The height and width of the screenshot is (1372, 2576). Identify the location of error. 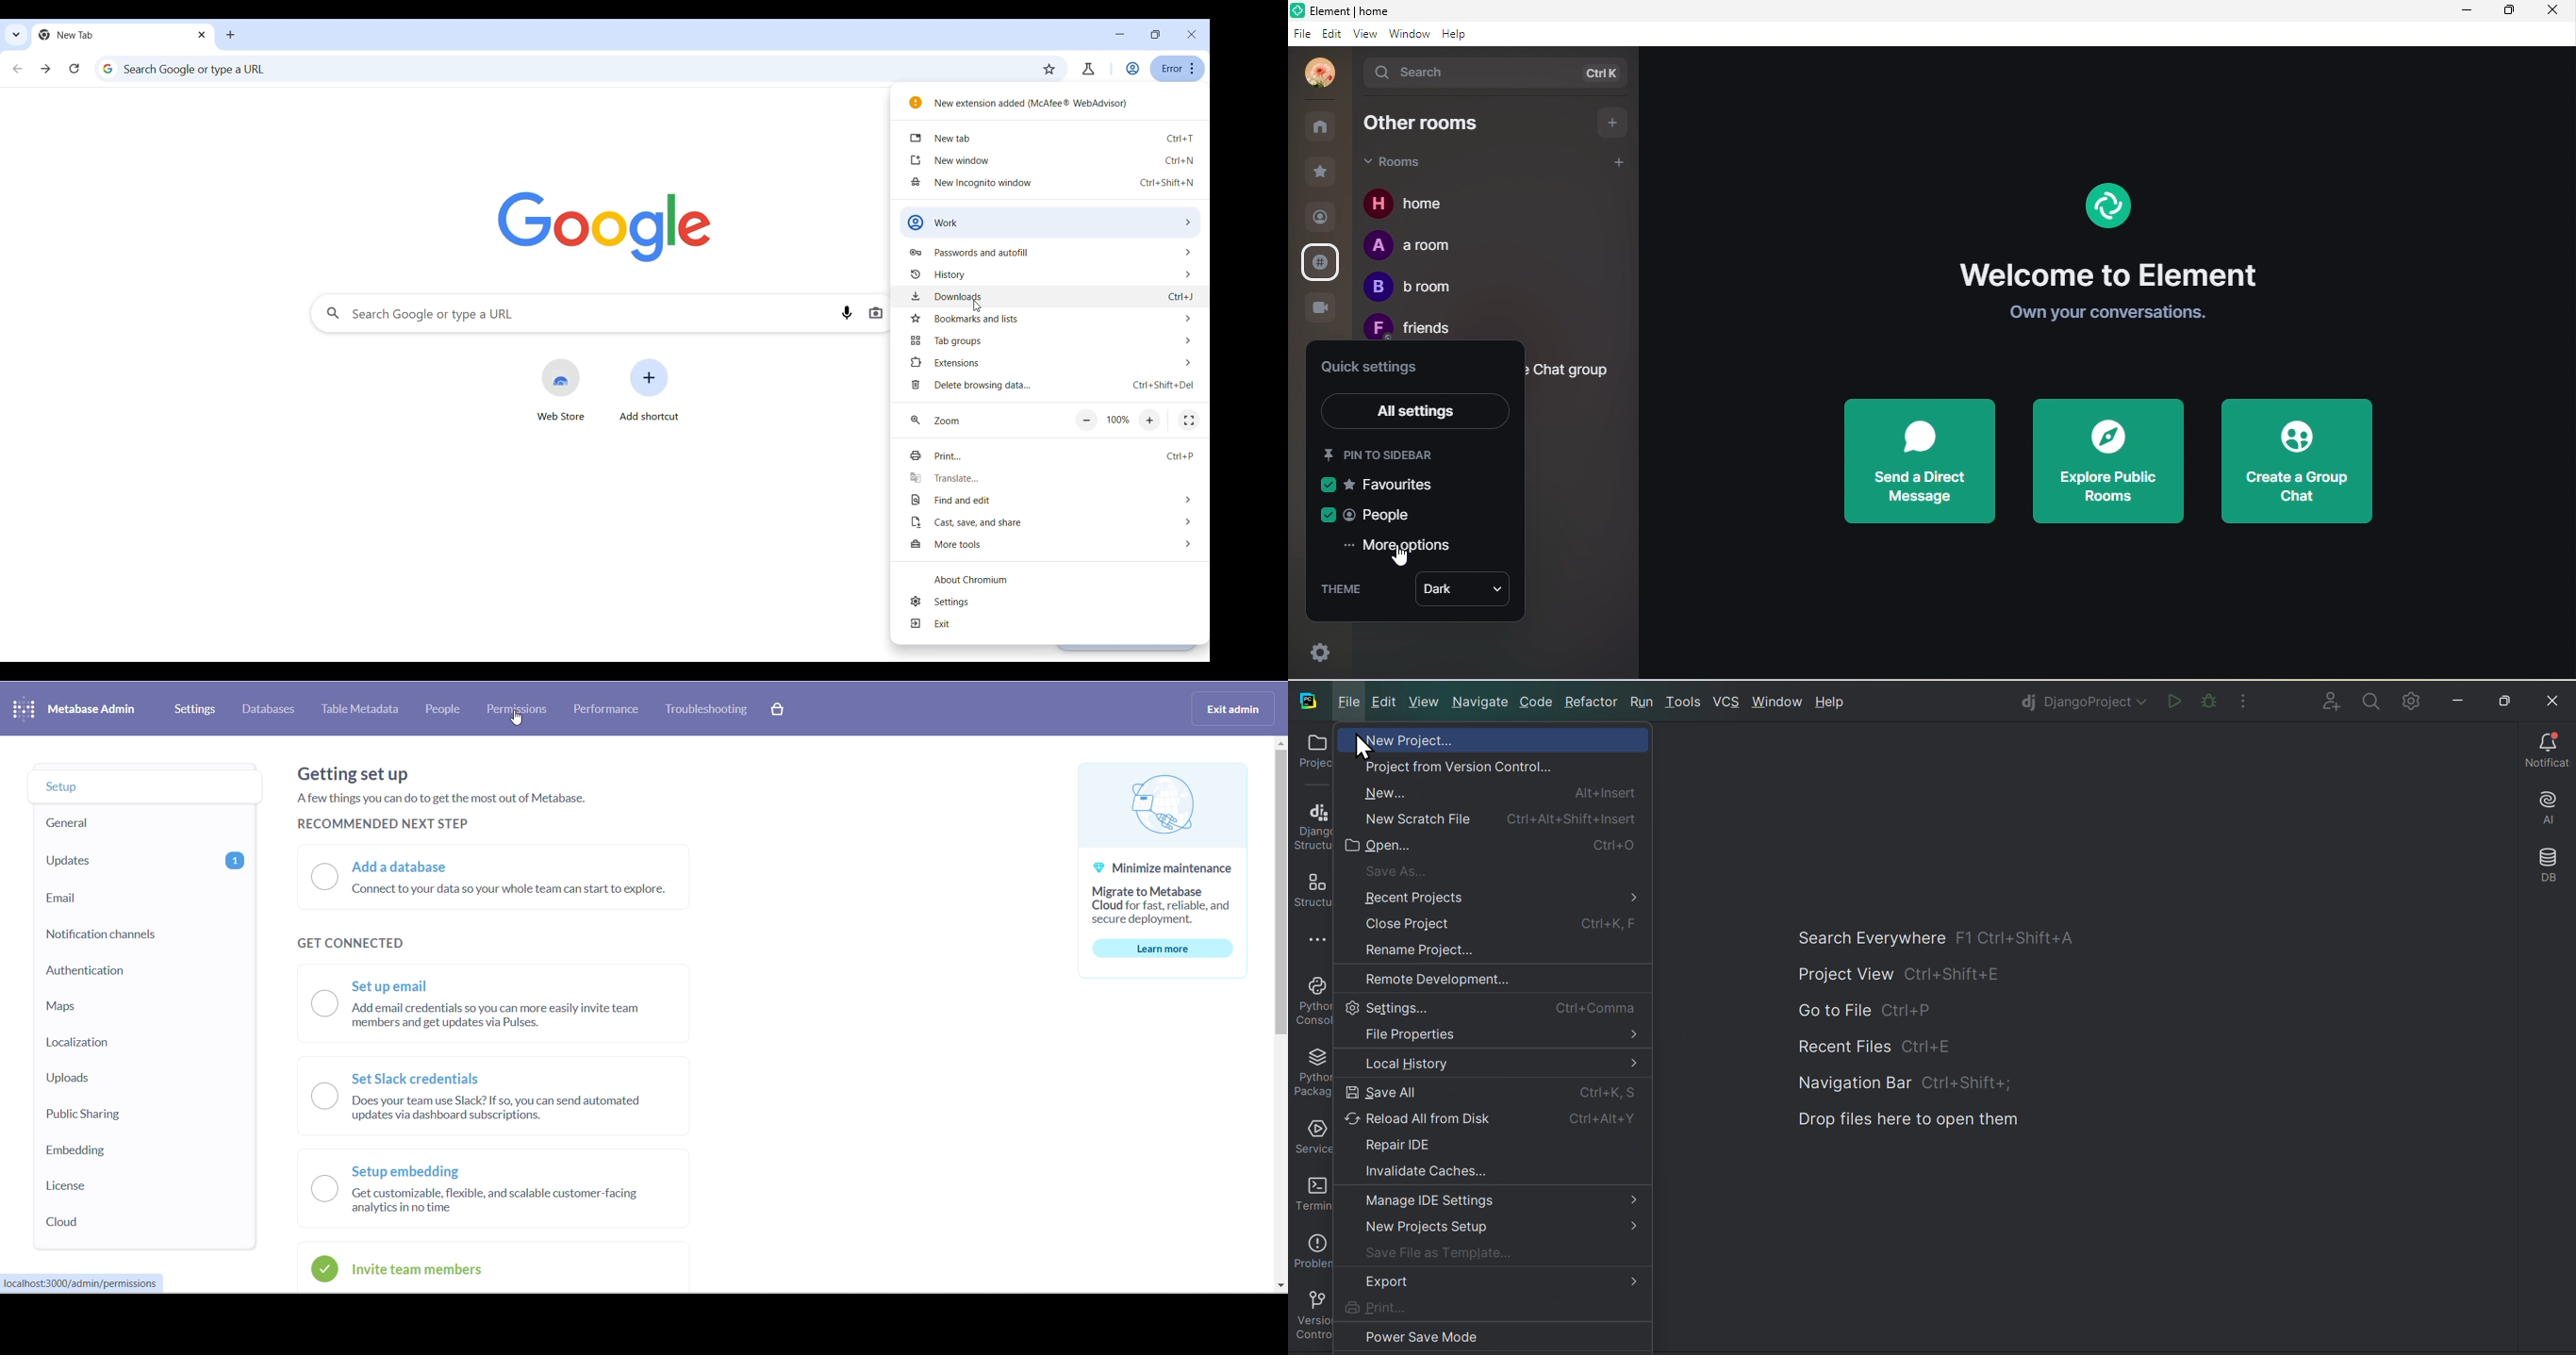
(1178, 68).